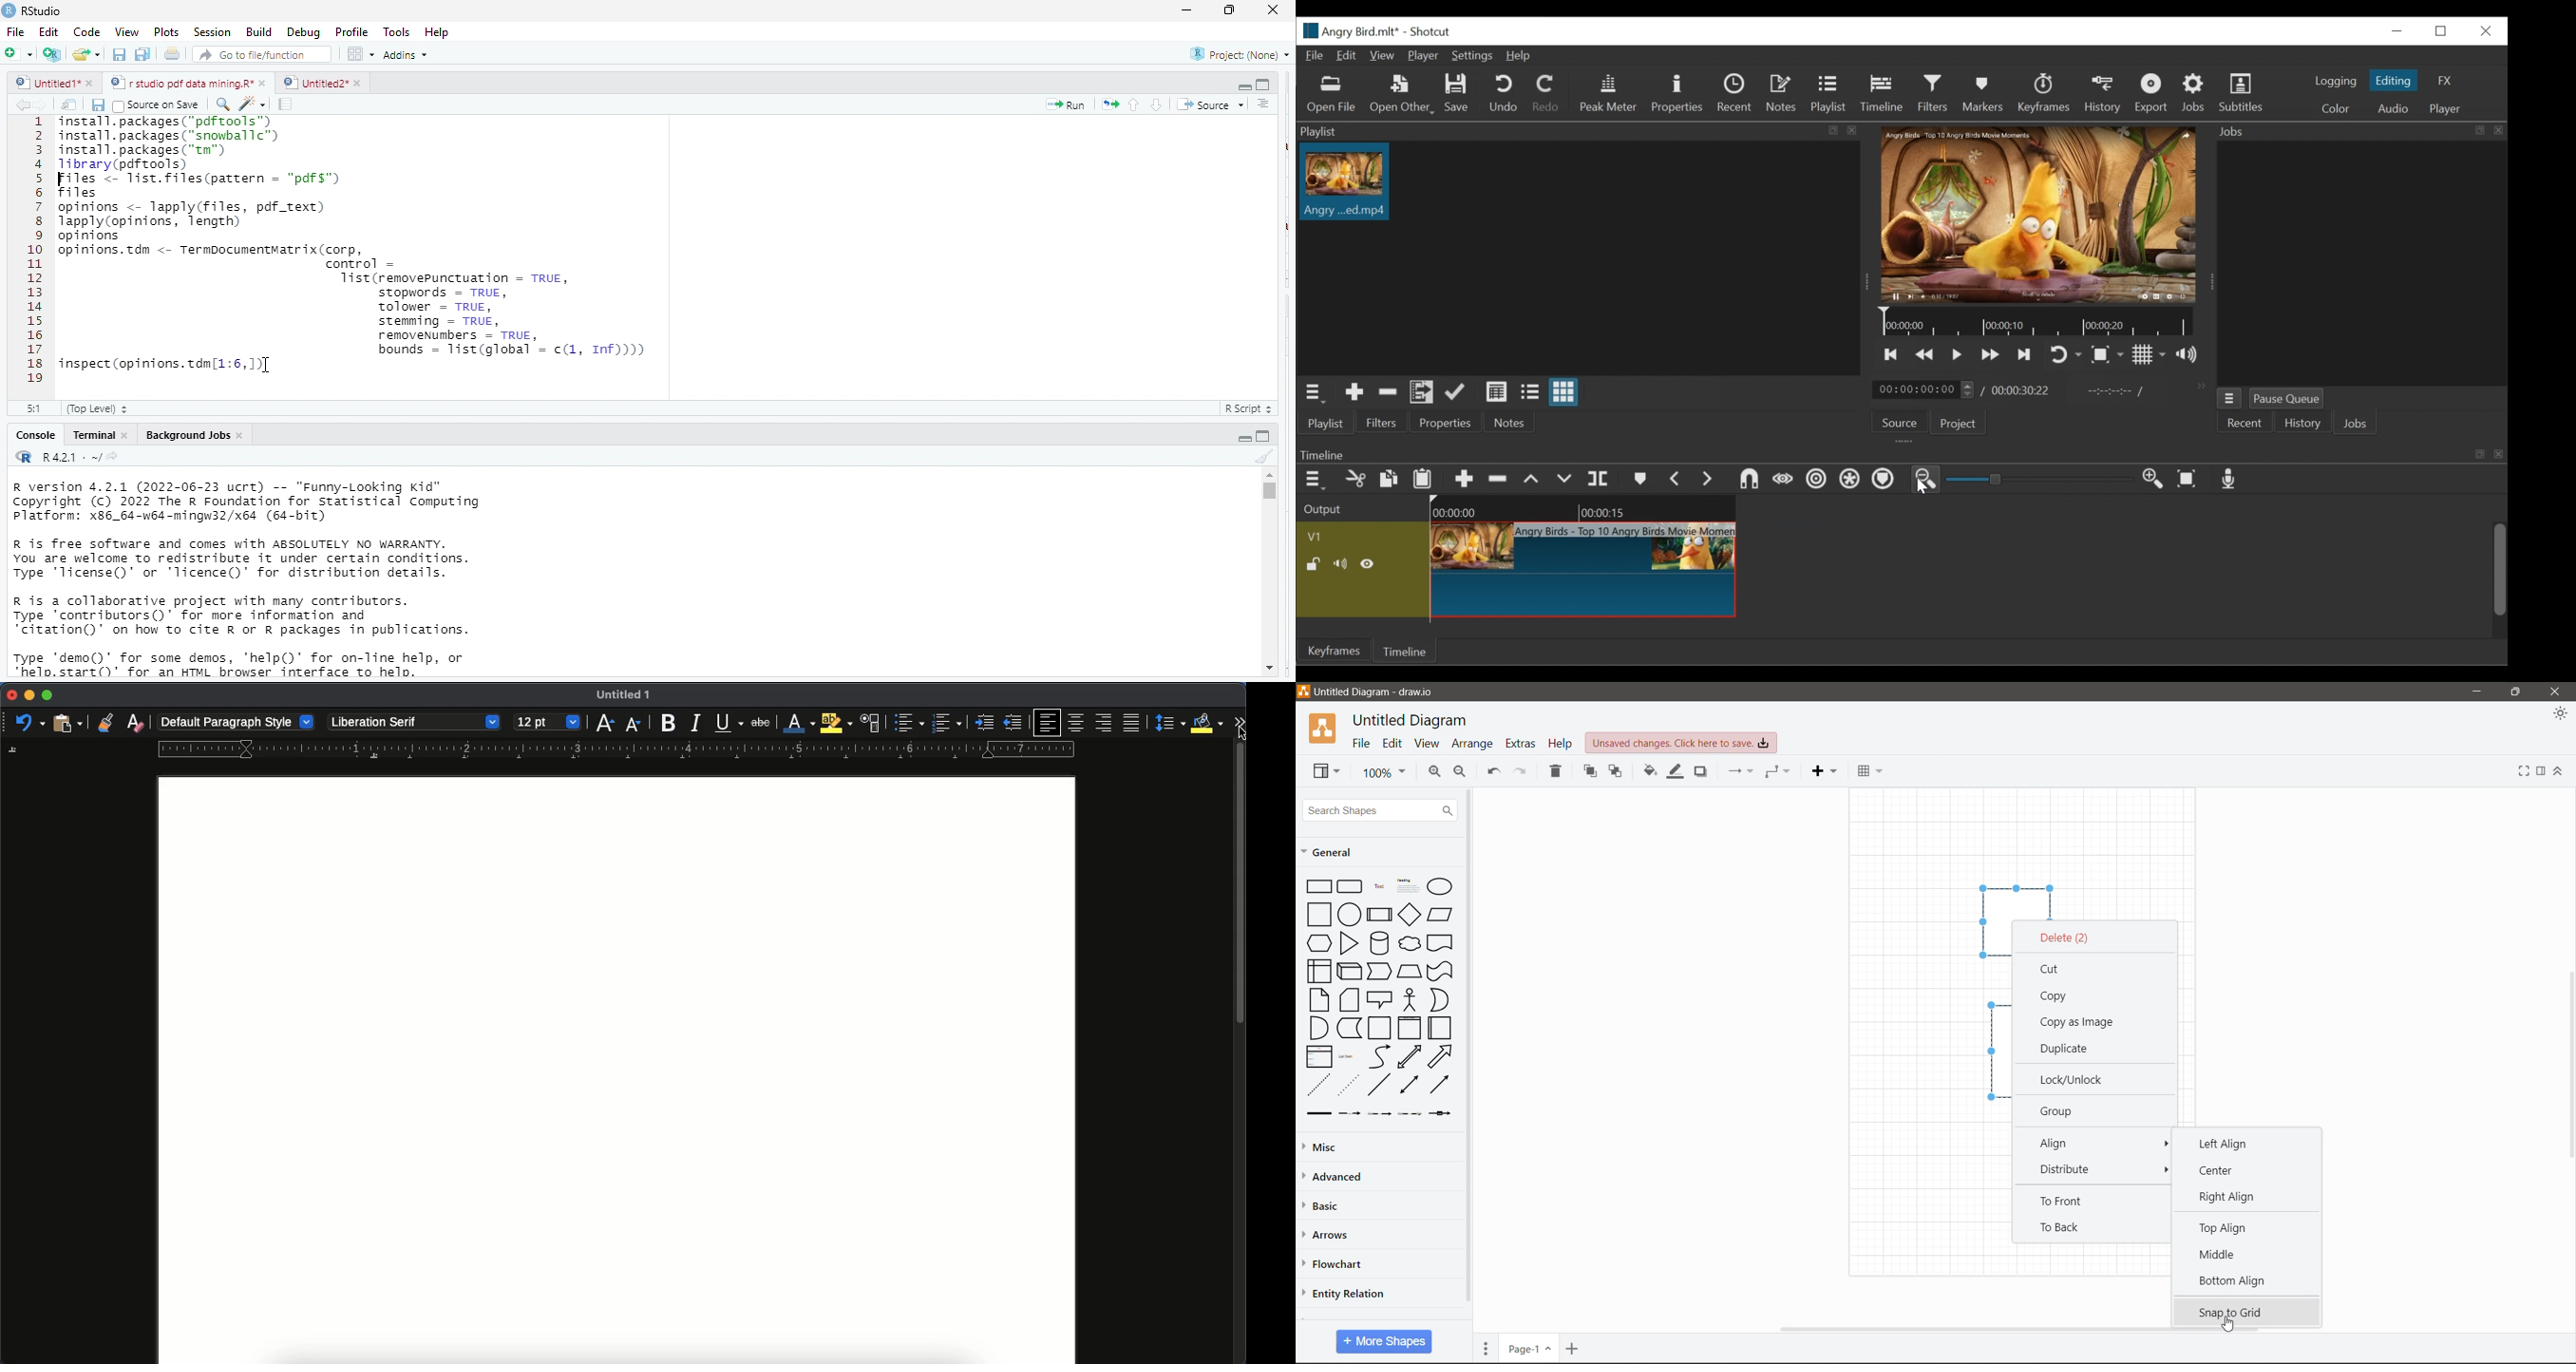 This screenshot has height=1372, width=2576. I want to click on 3.23, so click(33, 407).